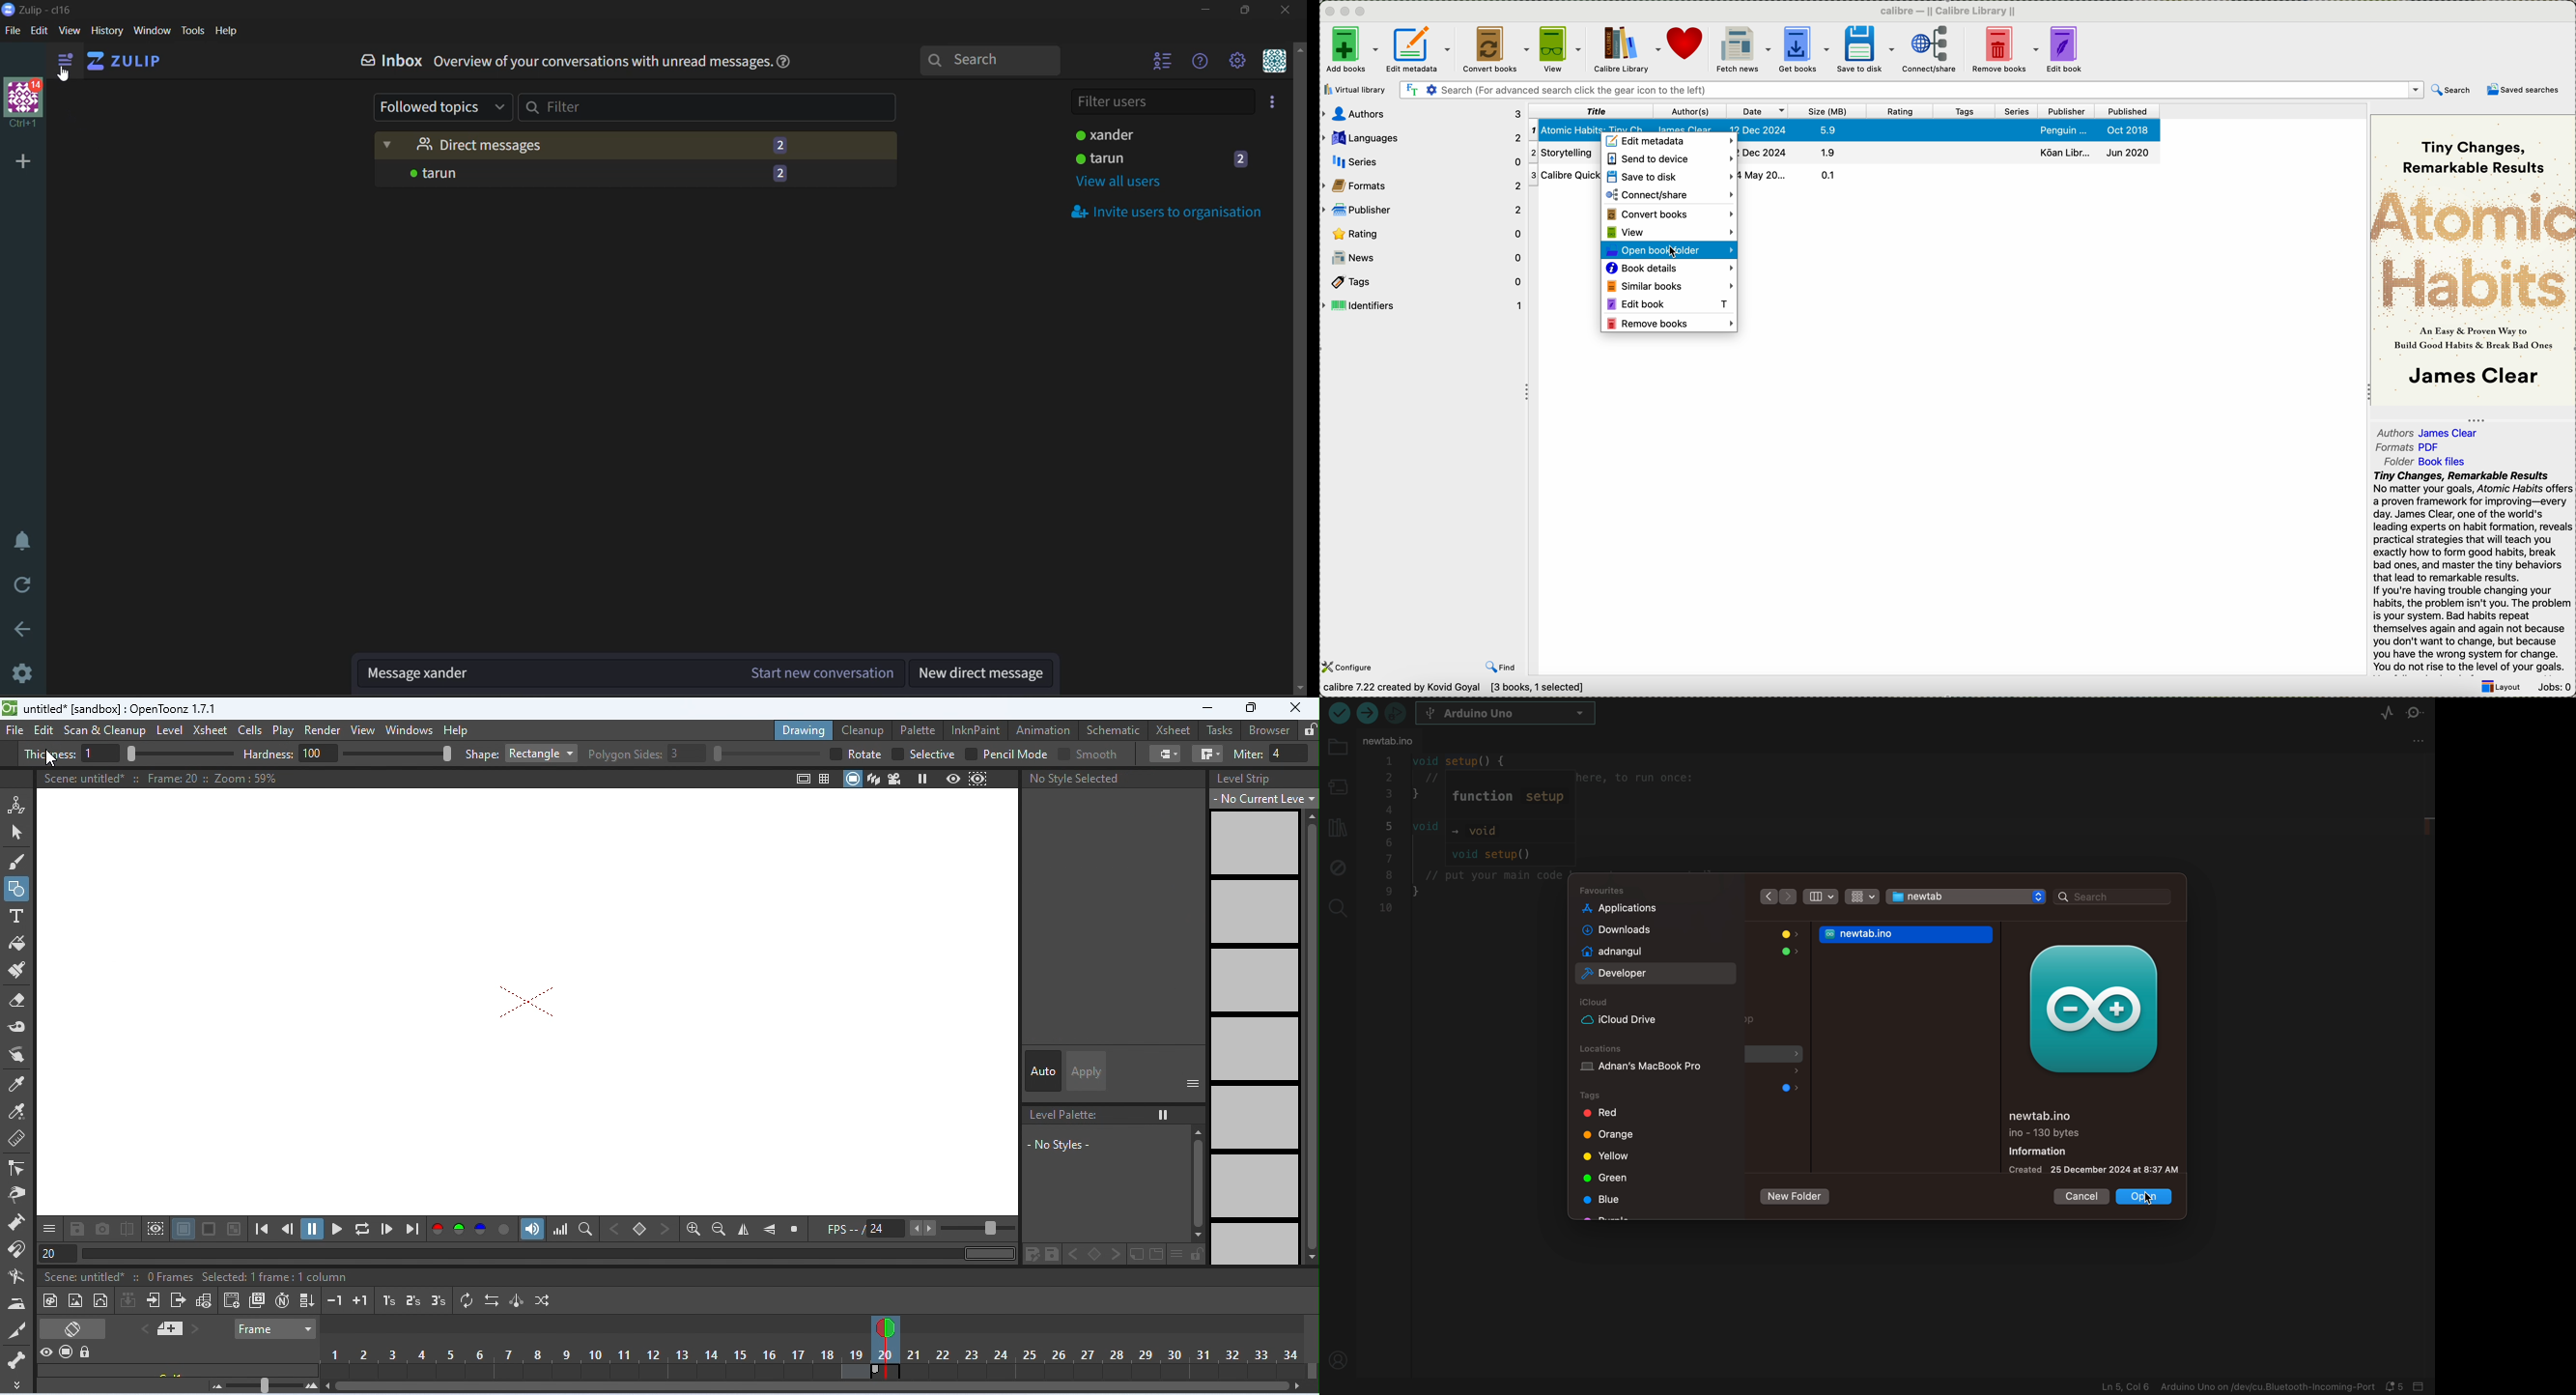 The image size is (2576, 1400). Describe the element at coordinates (73, 32) in the screenshot. I see `view` at that location.